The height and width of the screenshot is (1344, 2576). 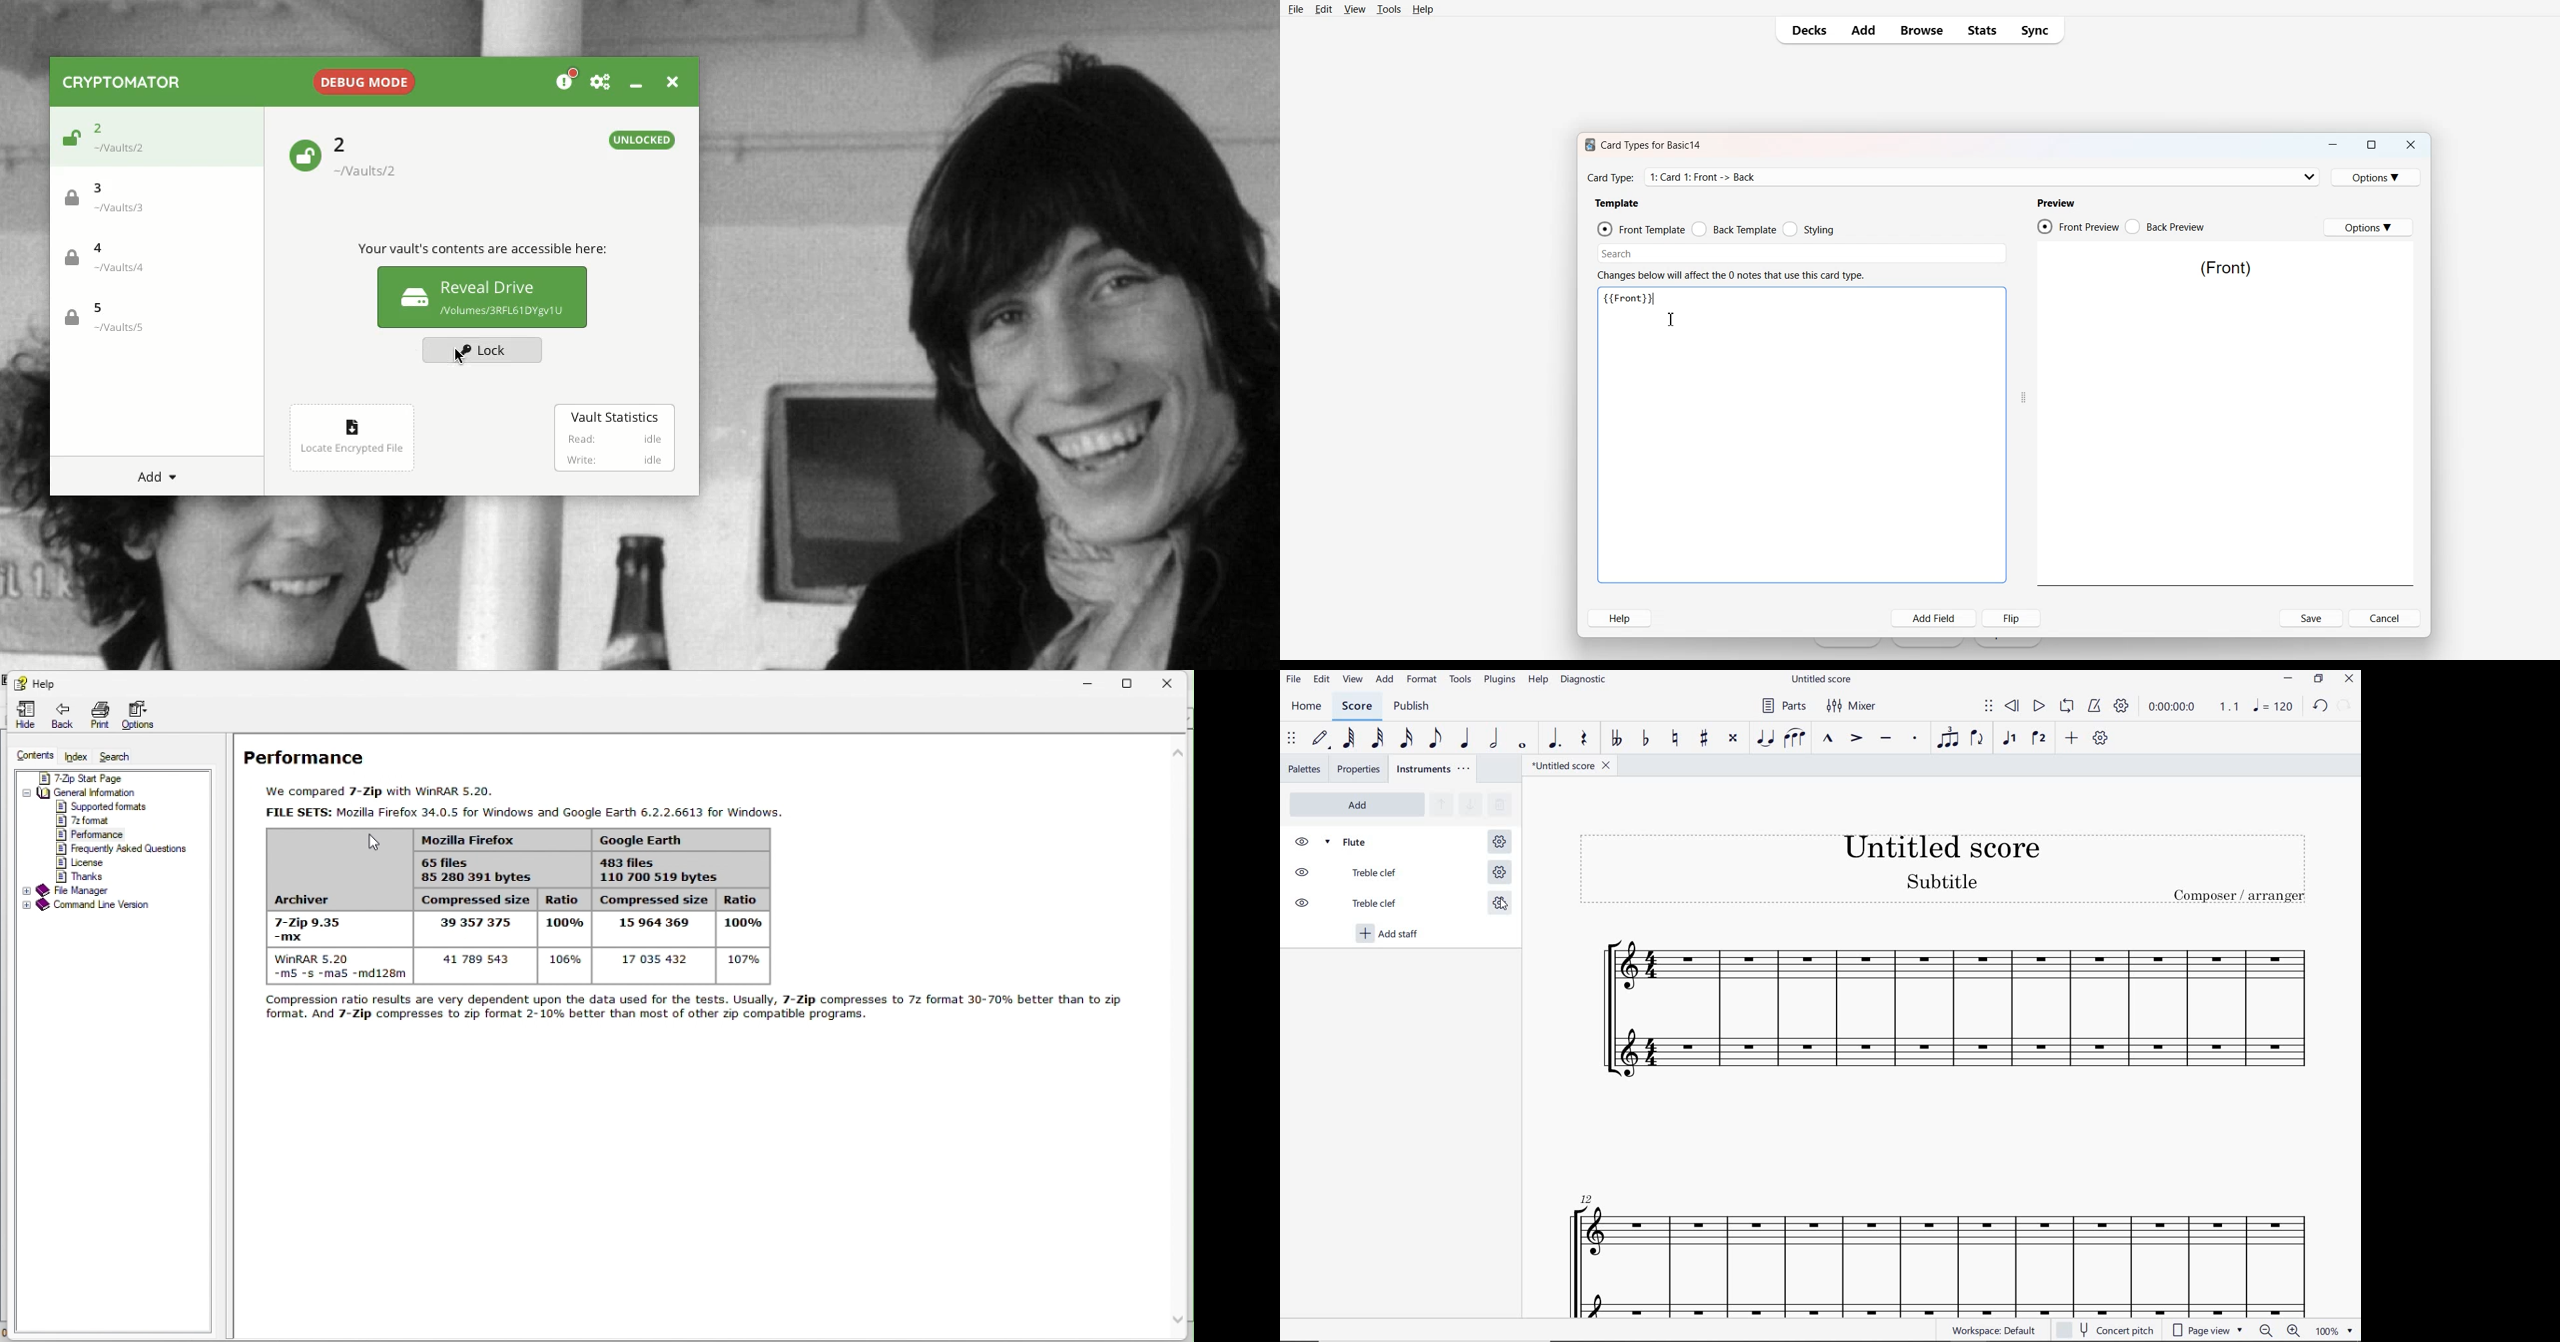 I want to click on DIAGNOSTIC, so click(x=1584, y=680).